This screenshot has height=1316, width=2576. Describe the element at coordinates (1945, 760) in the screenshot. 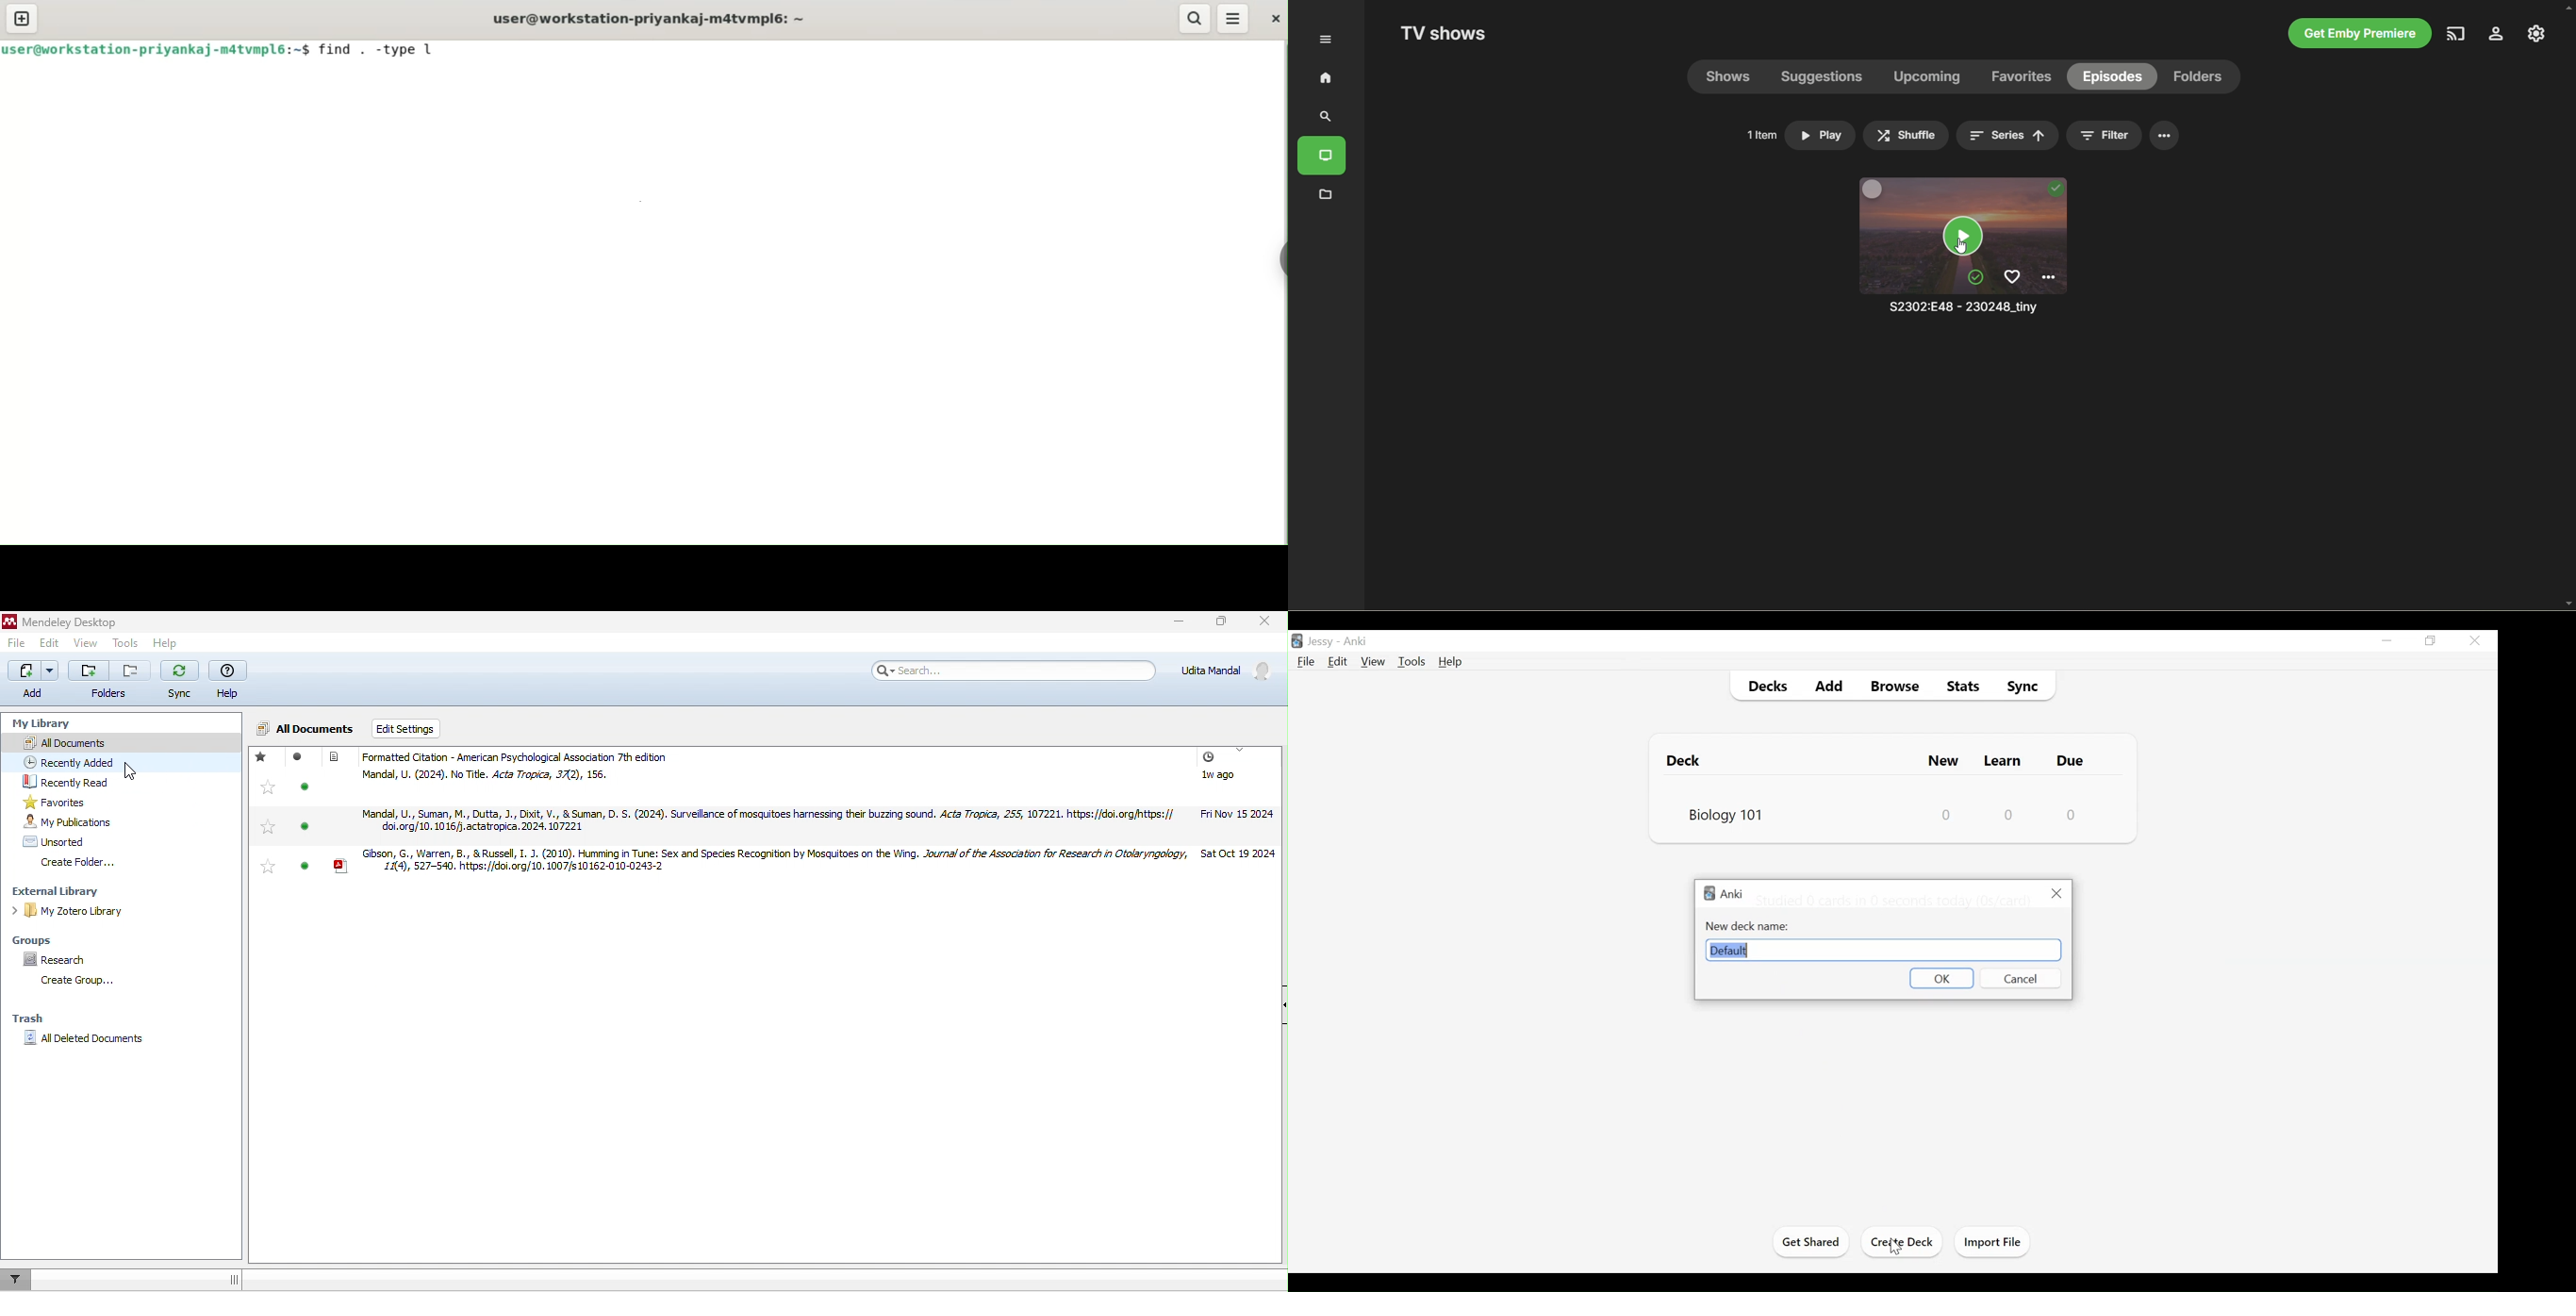

I see `New Cards` at that location.